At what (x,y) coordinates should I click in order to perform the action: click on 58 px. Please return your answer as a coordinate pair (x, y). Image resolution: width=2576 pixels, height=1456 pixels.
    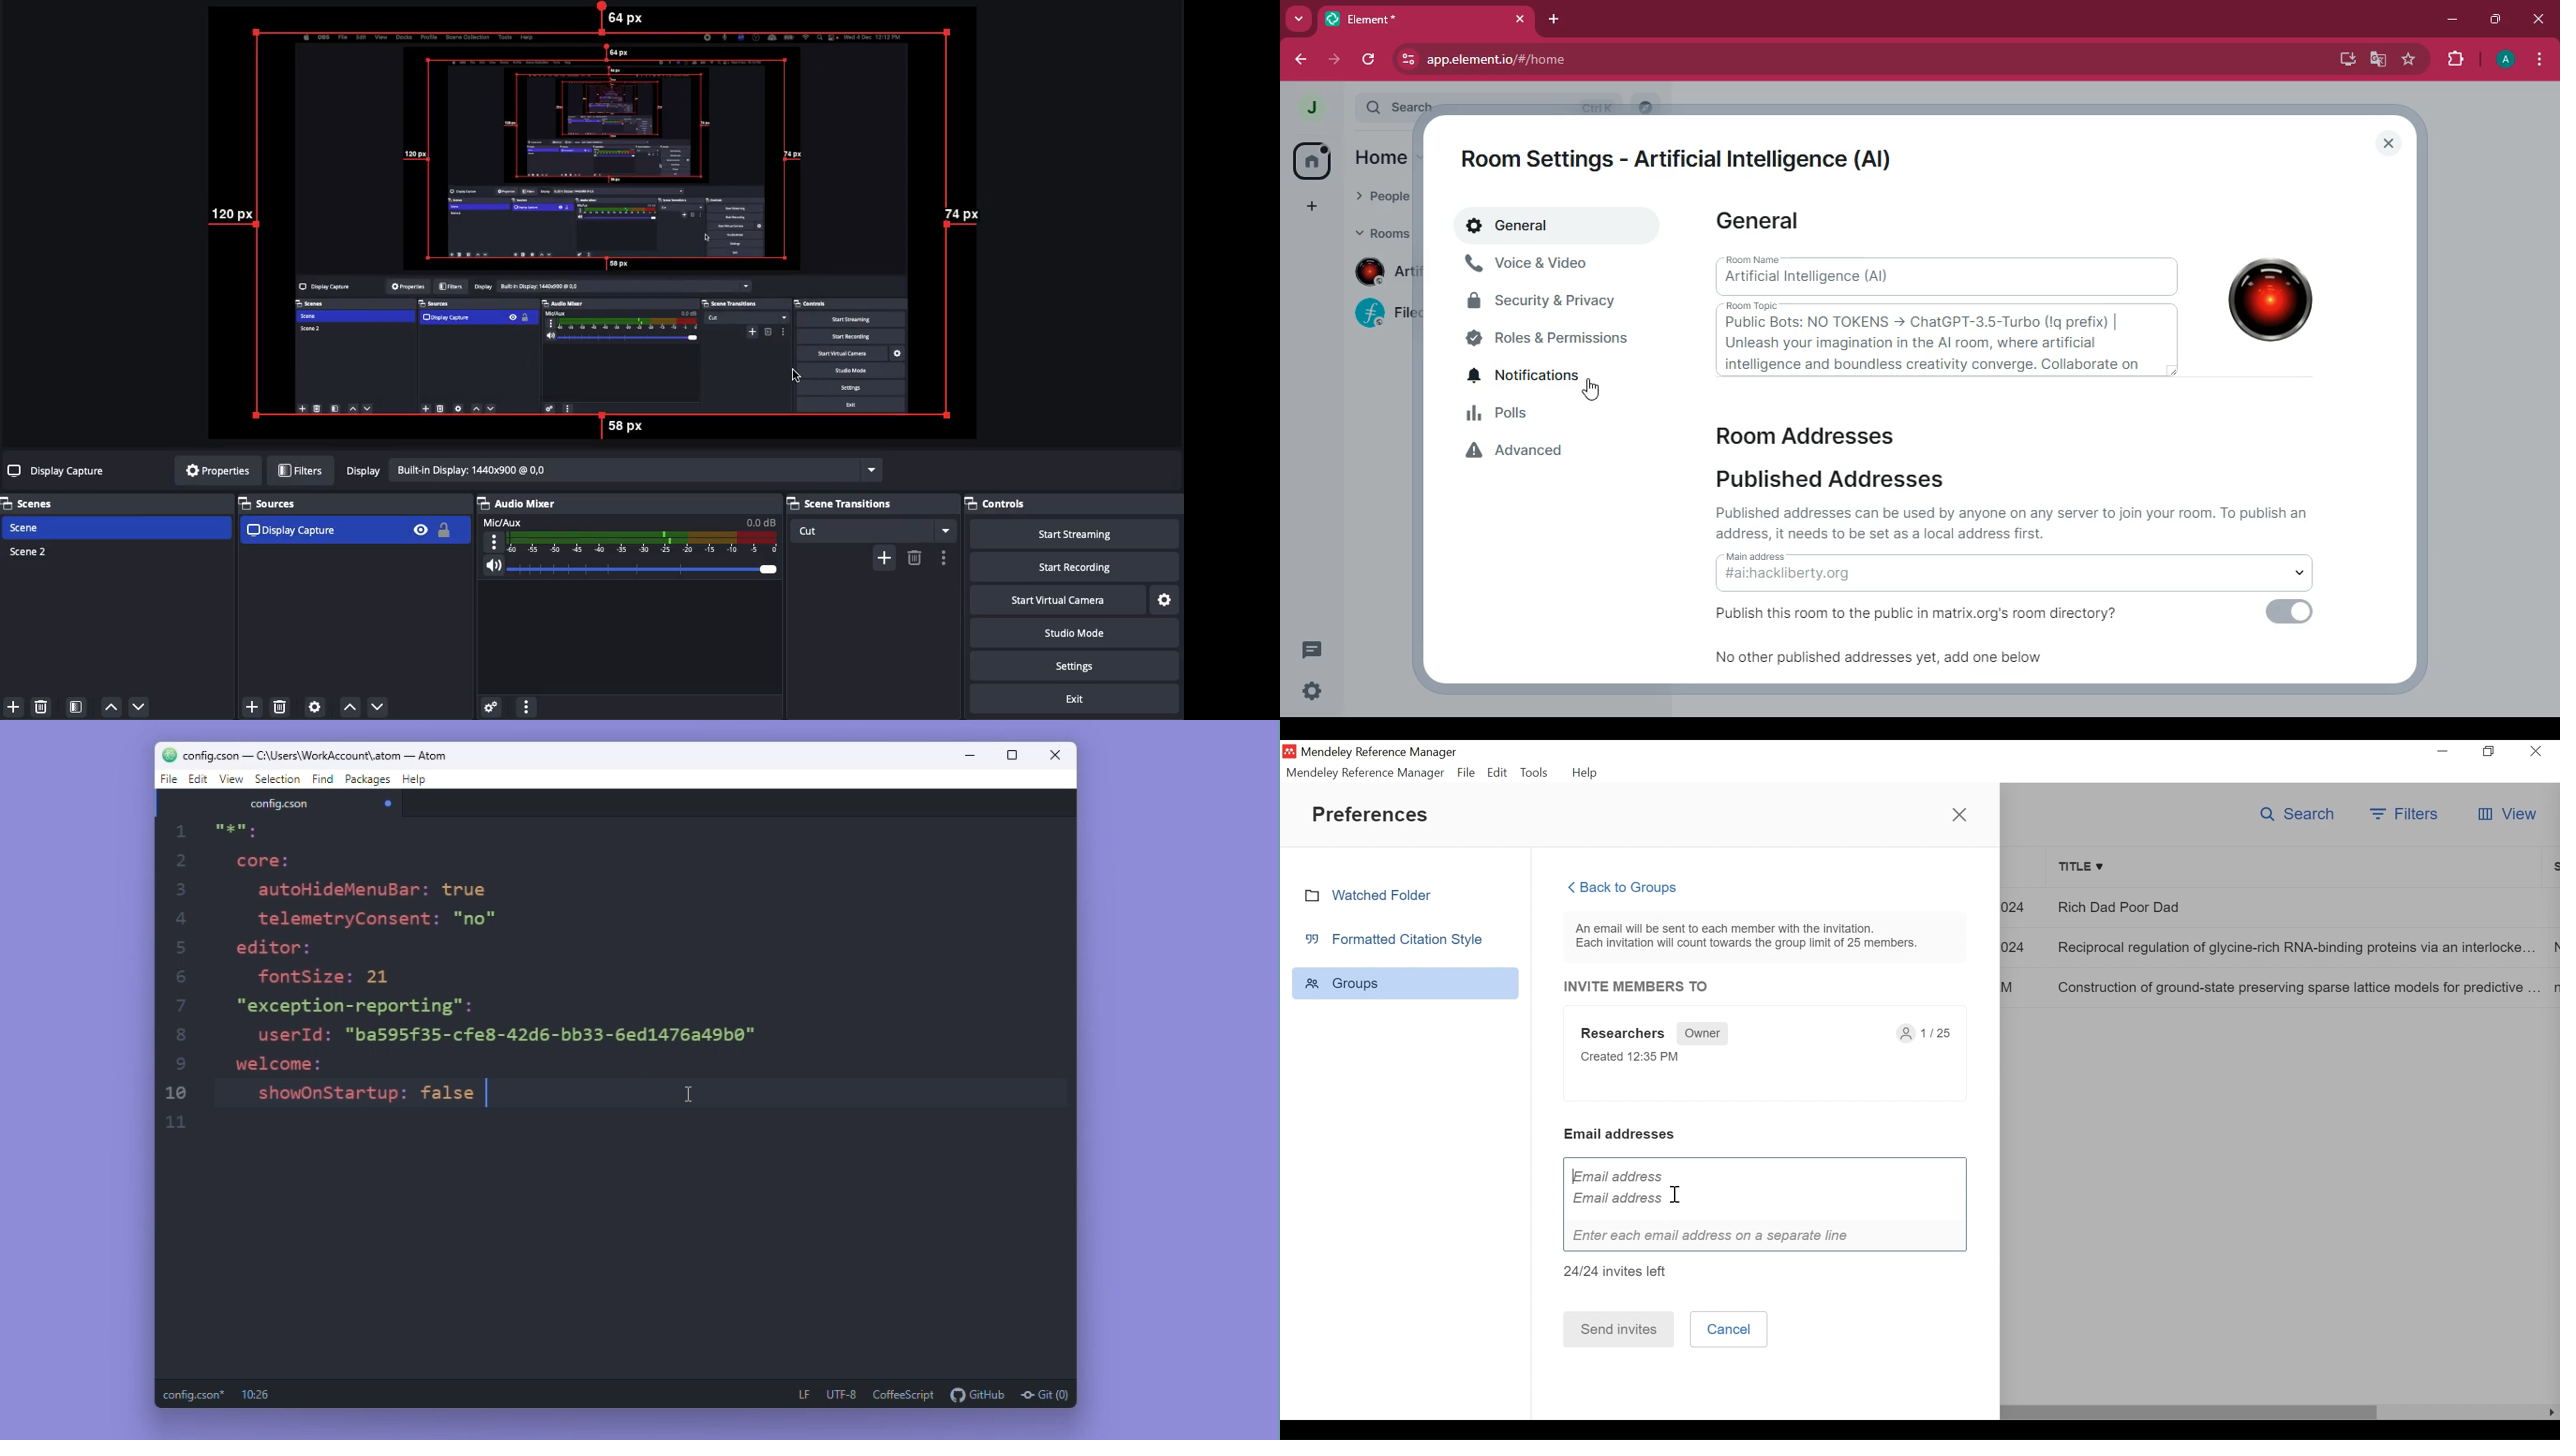
    Looking at the image, I should click on (633, 426).